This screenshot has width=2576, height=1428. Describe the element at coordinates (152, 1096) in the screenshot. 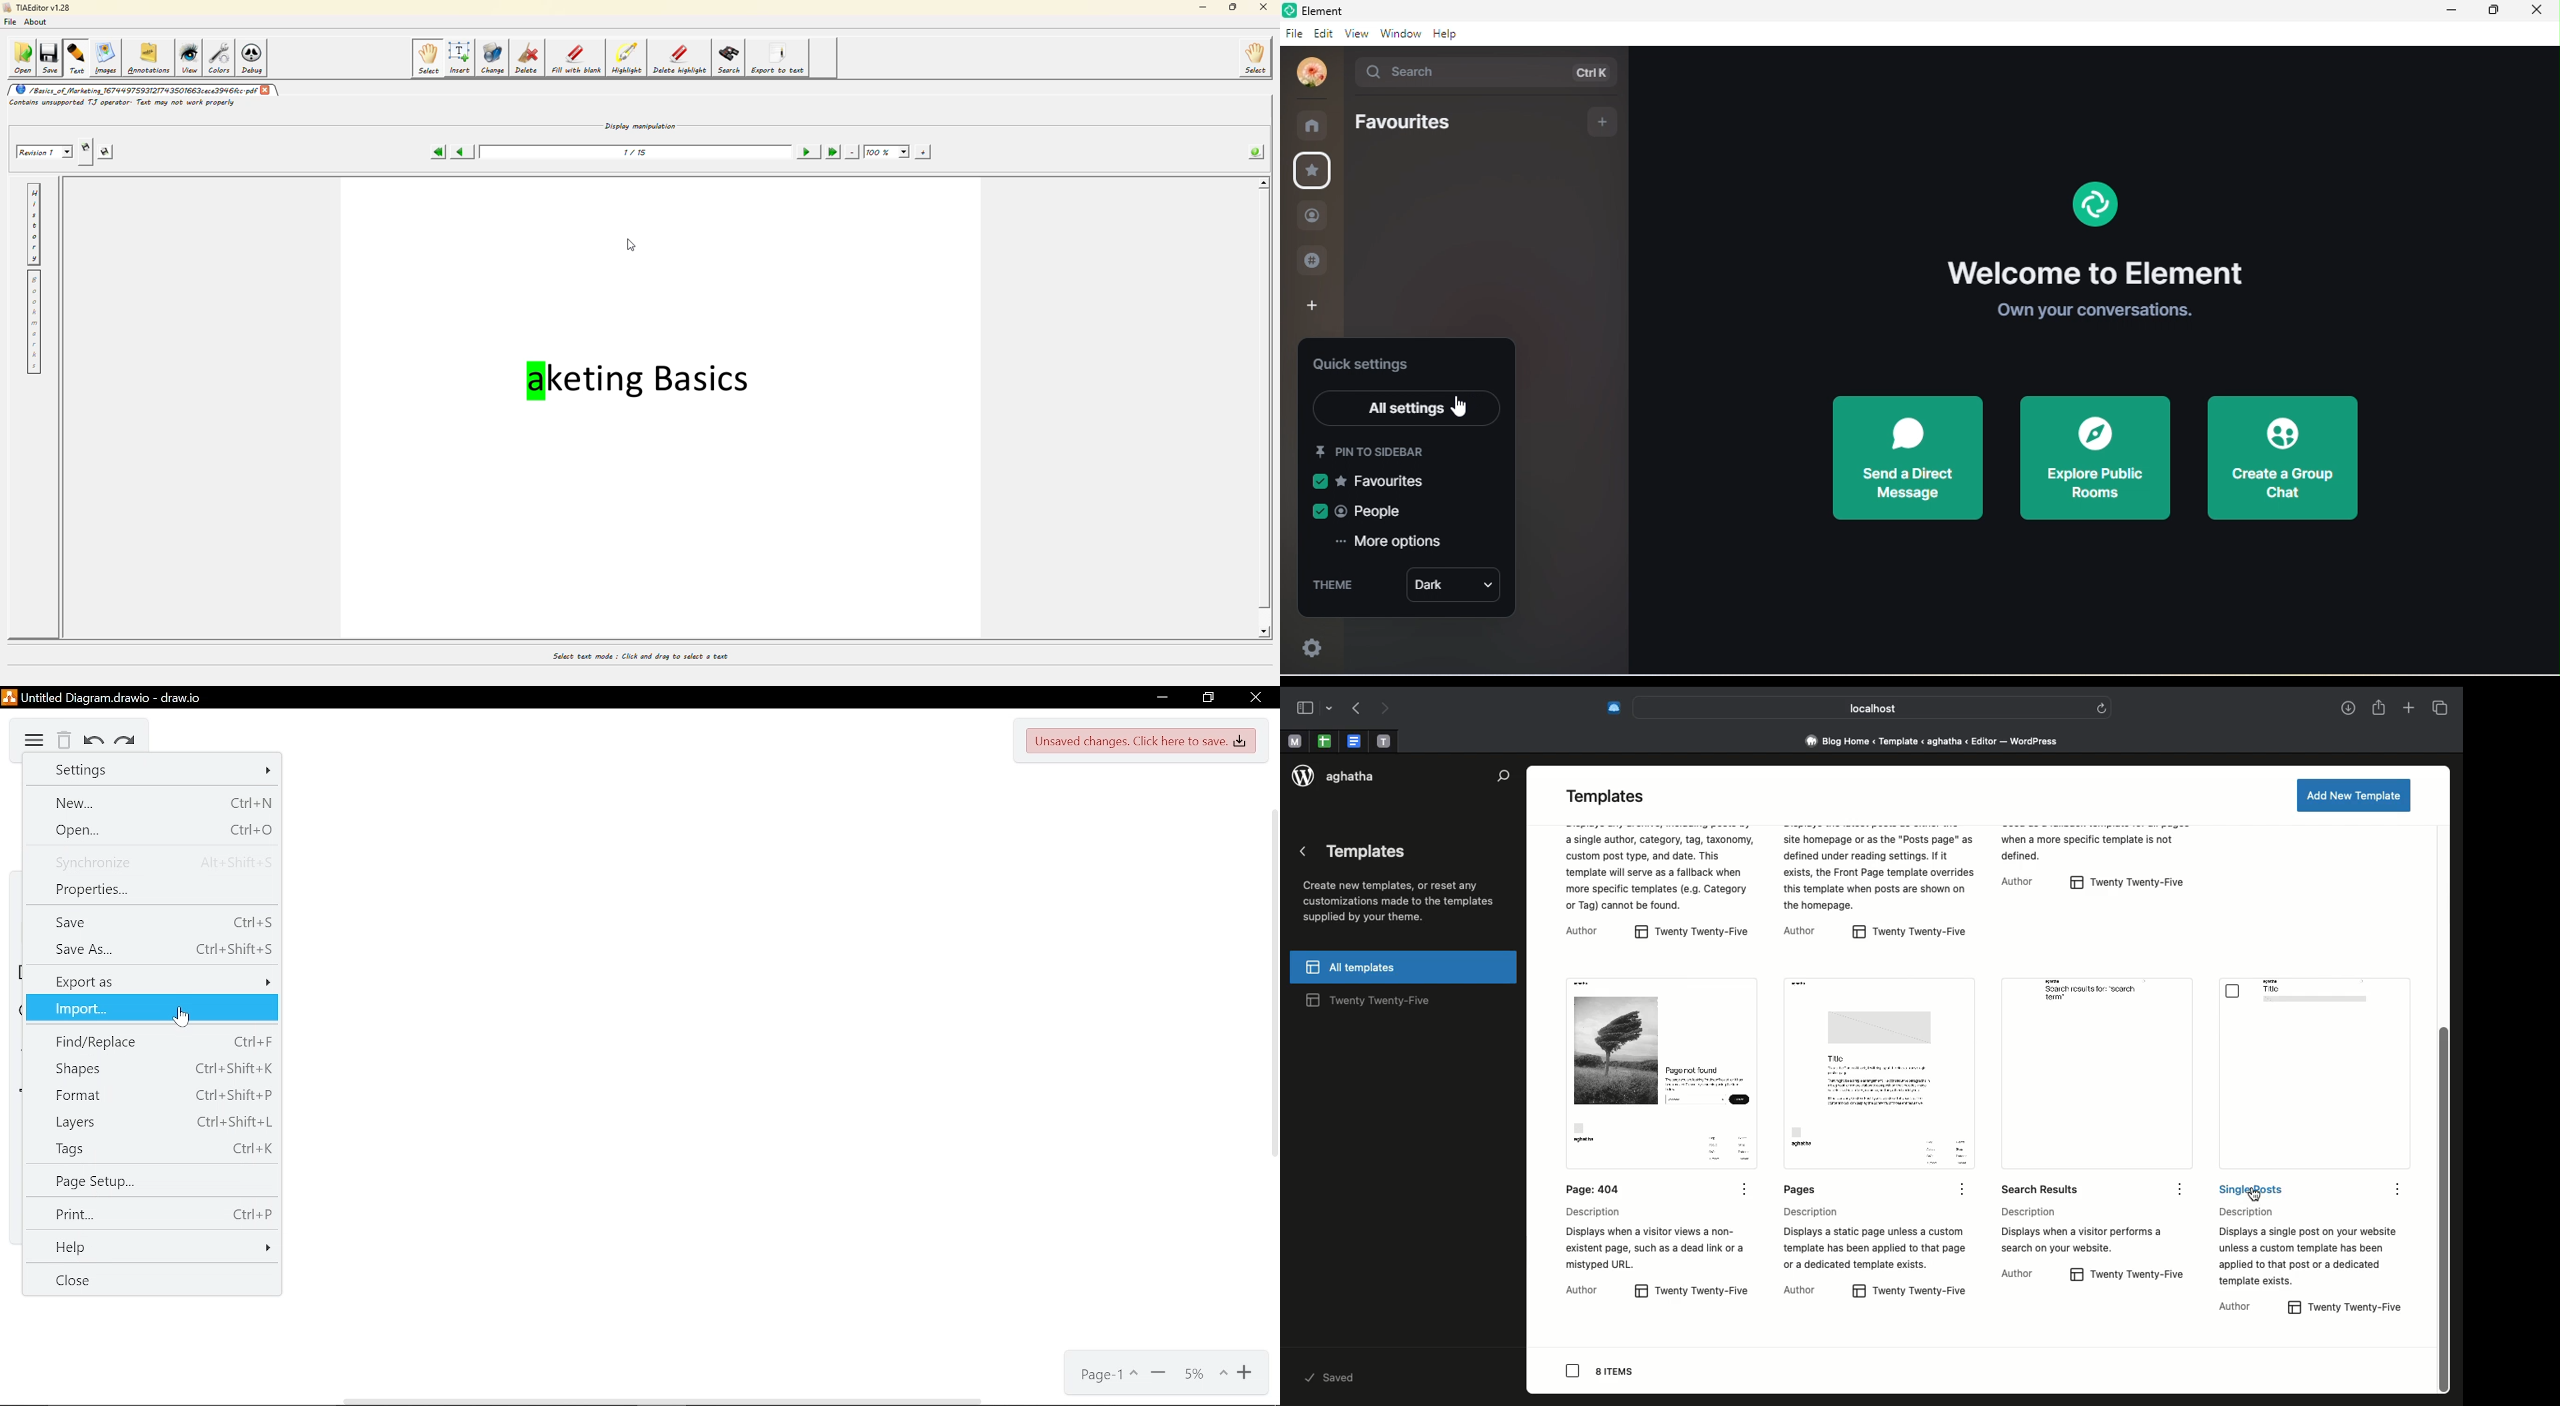

I see `Format (shortcut Ctrl+Shift+P)` at that location.